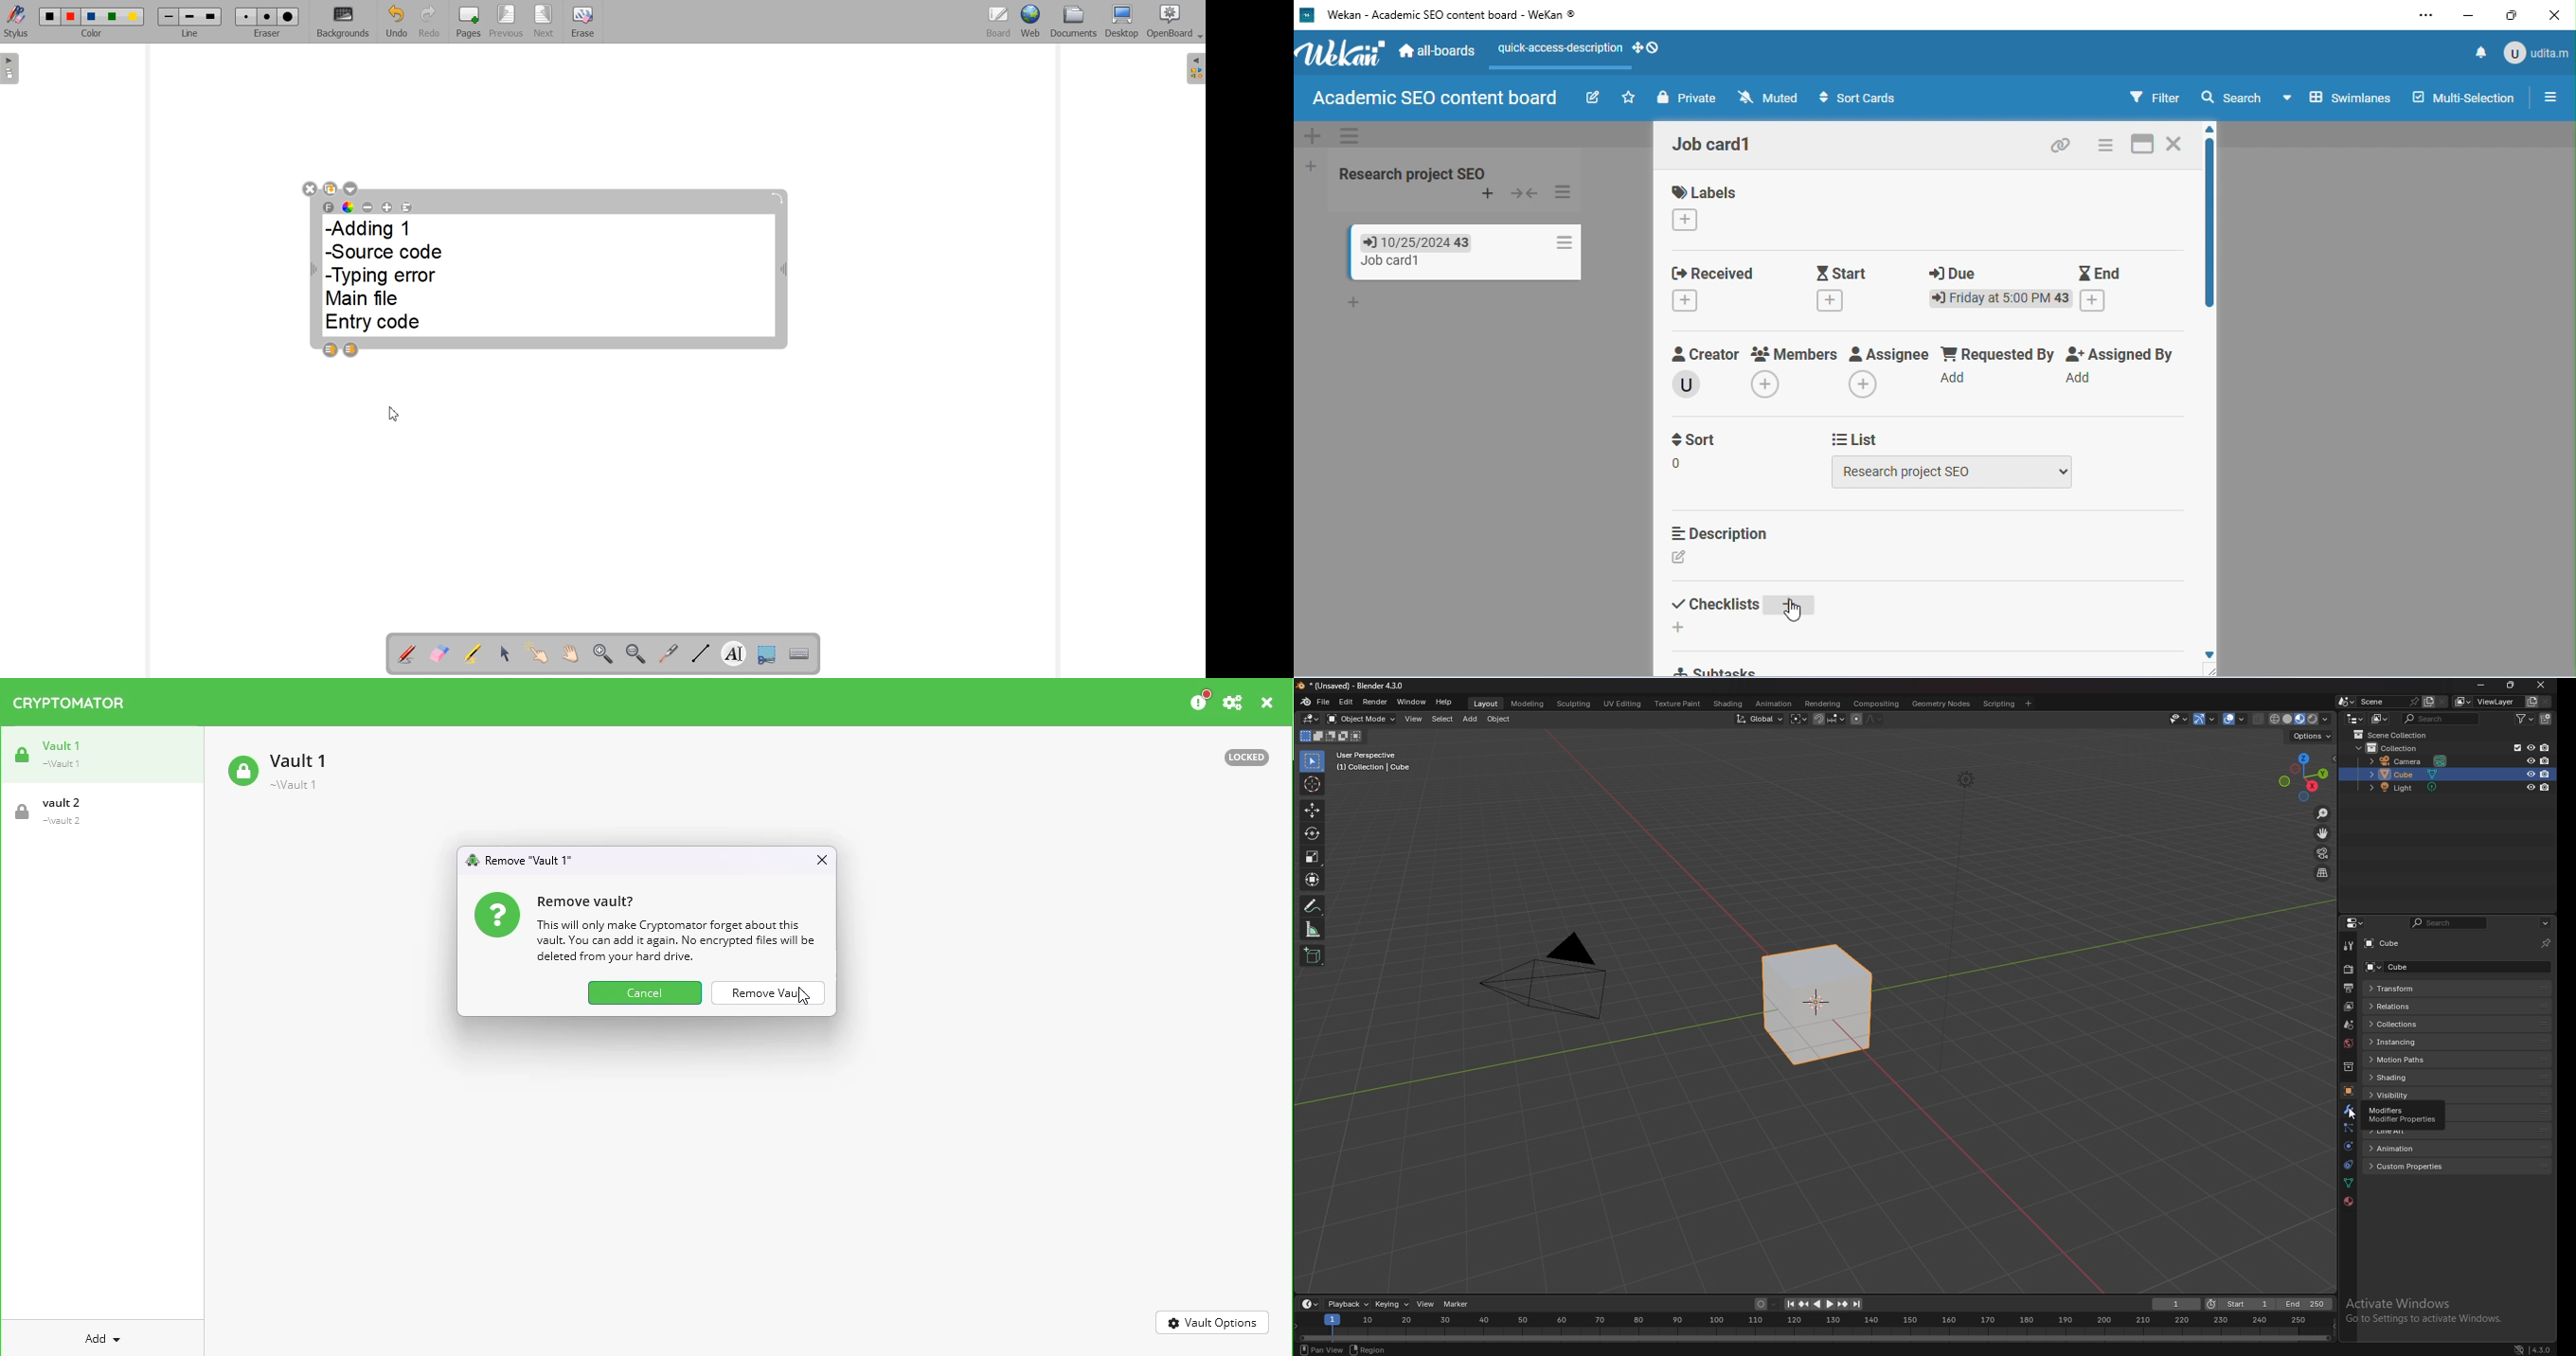 This screenshot has height=1372, width=2576. I want to click on add starting date, so click(1832, 302).